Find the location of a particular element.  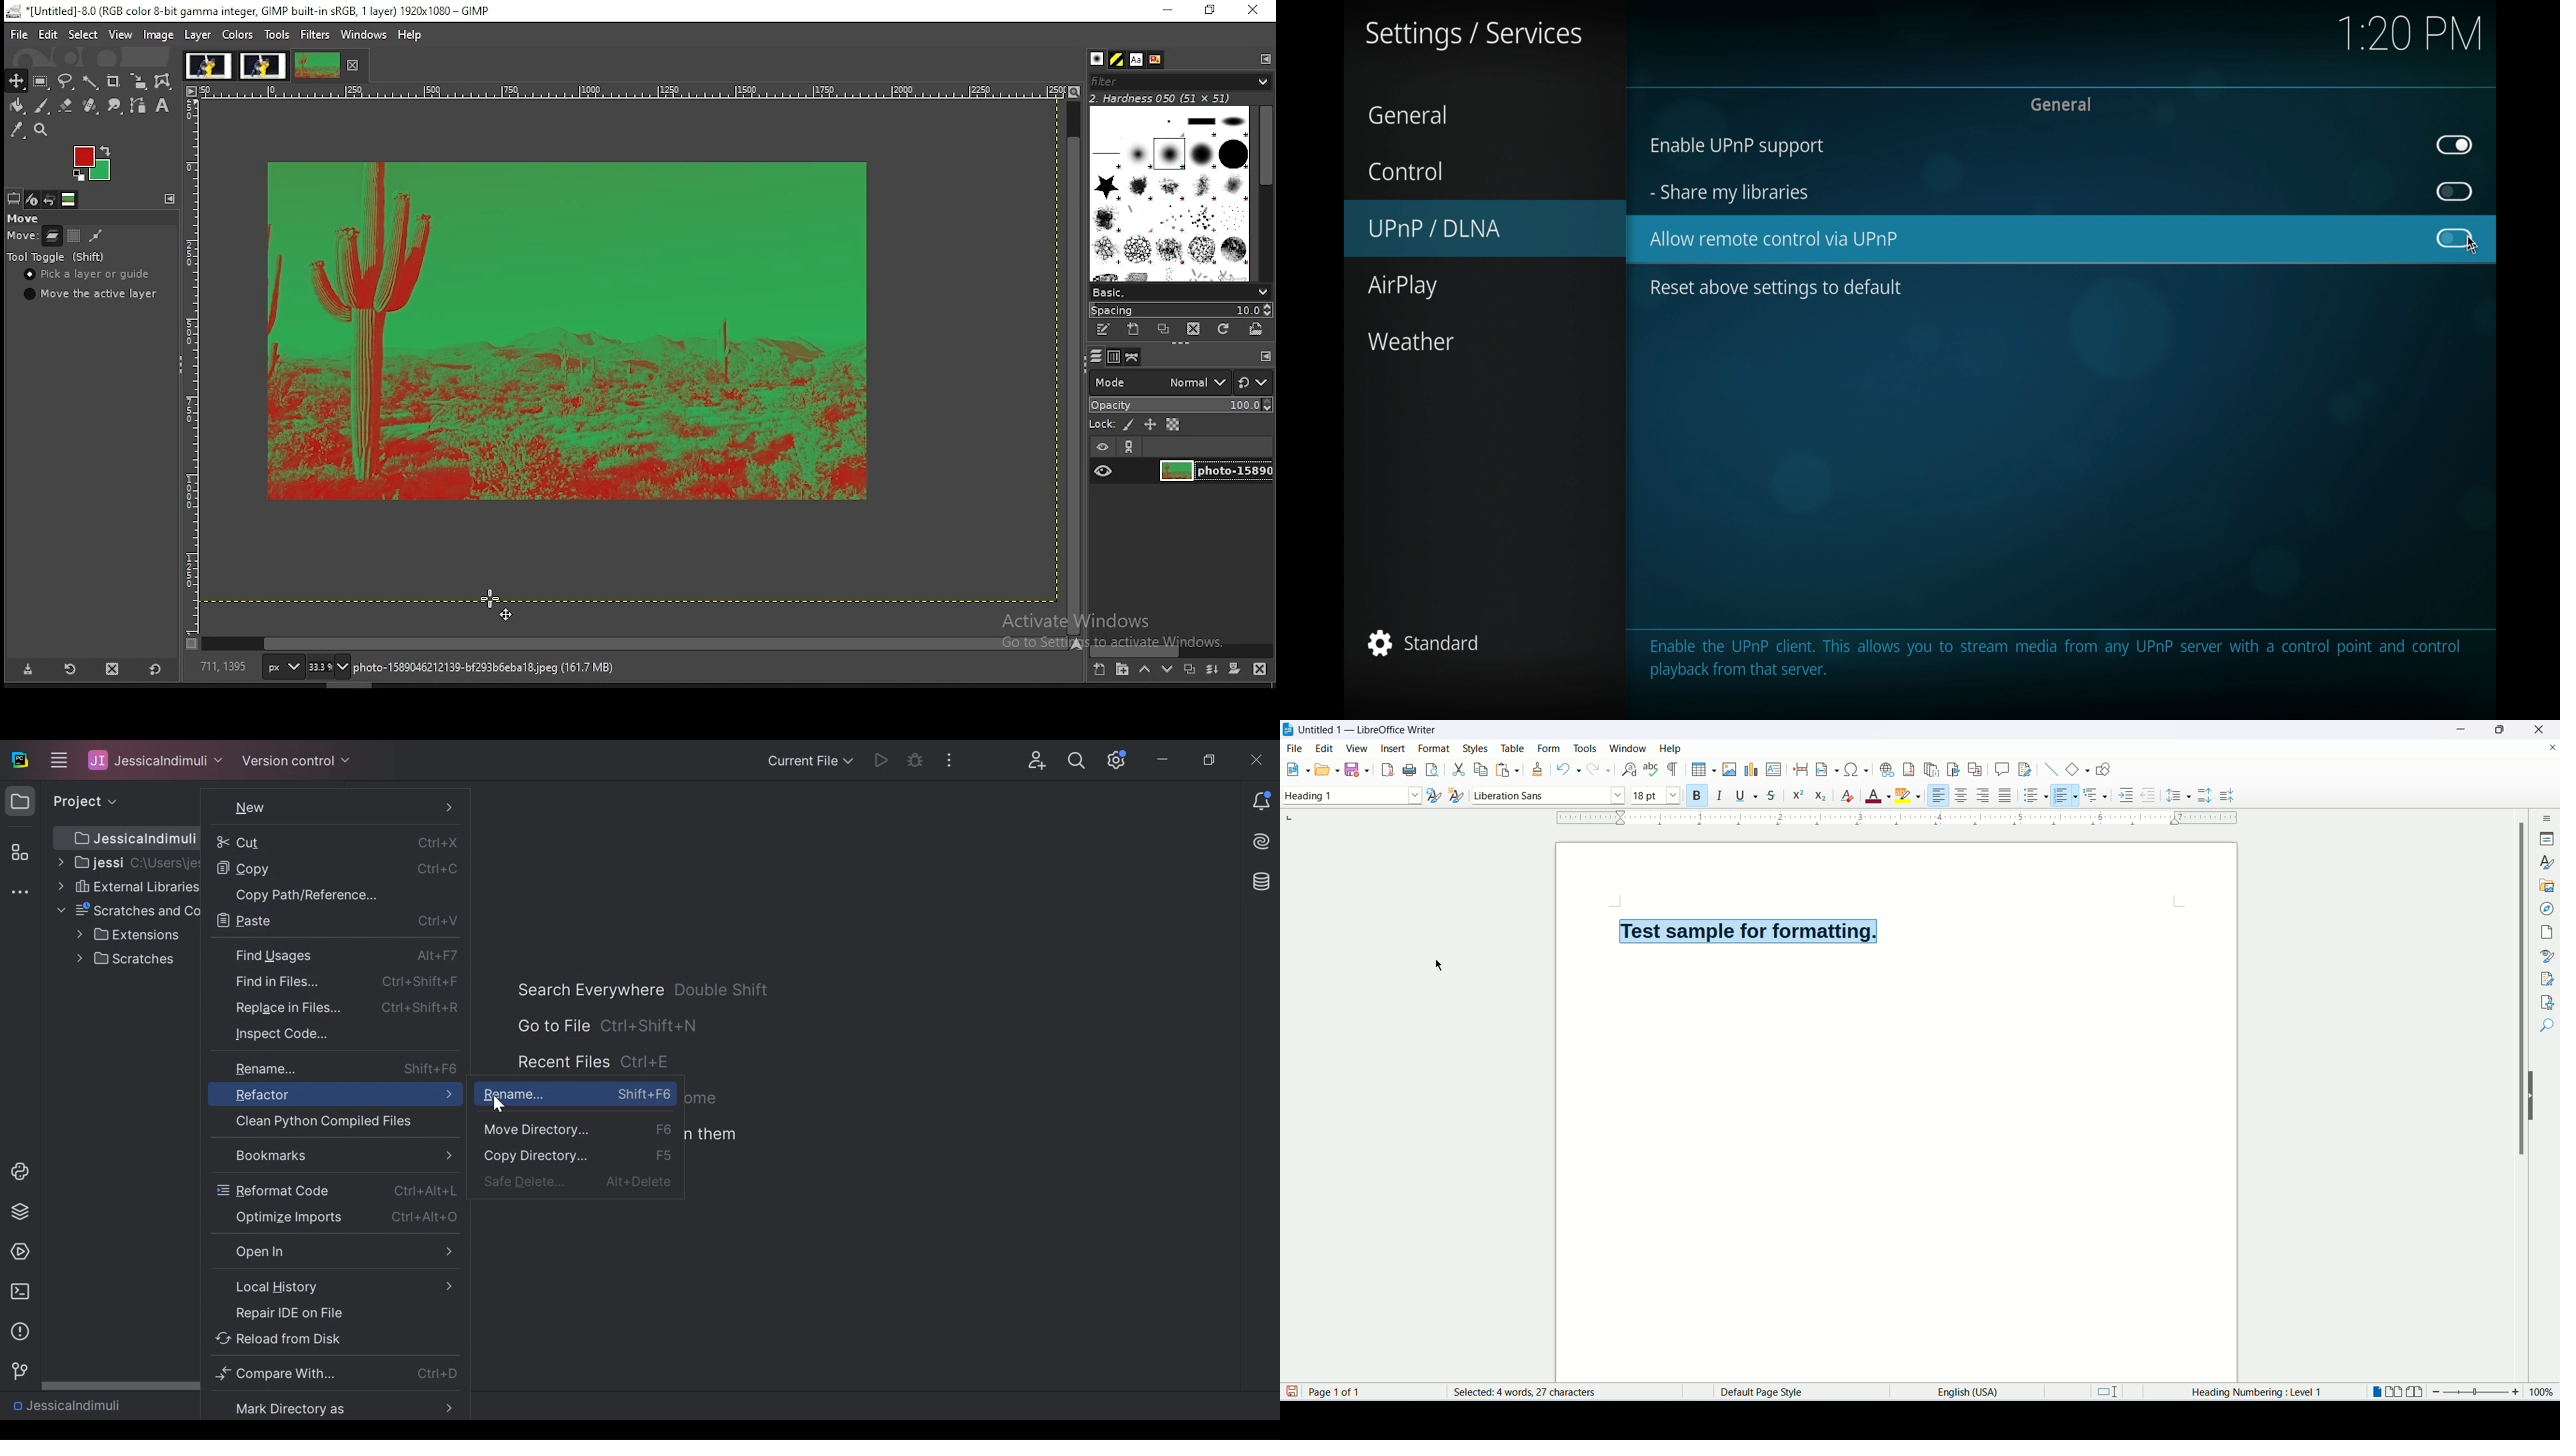

Move Directory is located at coordinates (575, 1131).